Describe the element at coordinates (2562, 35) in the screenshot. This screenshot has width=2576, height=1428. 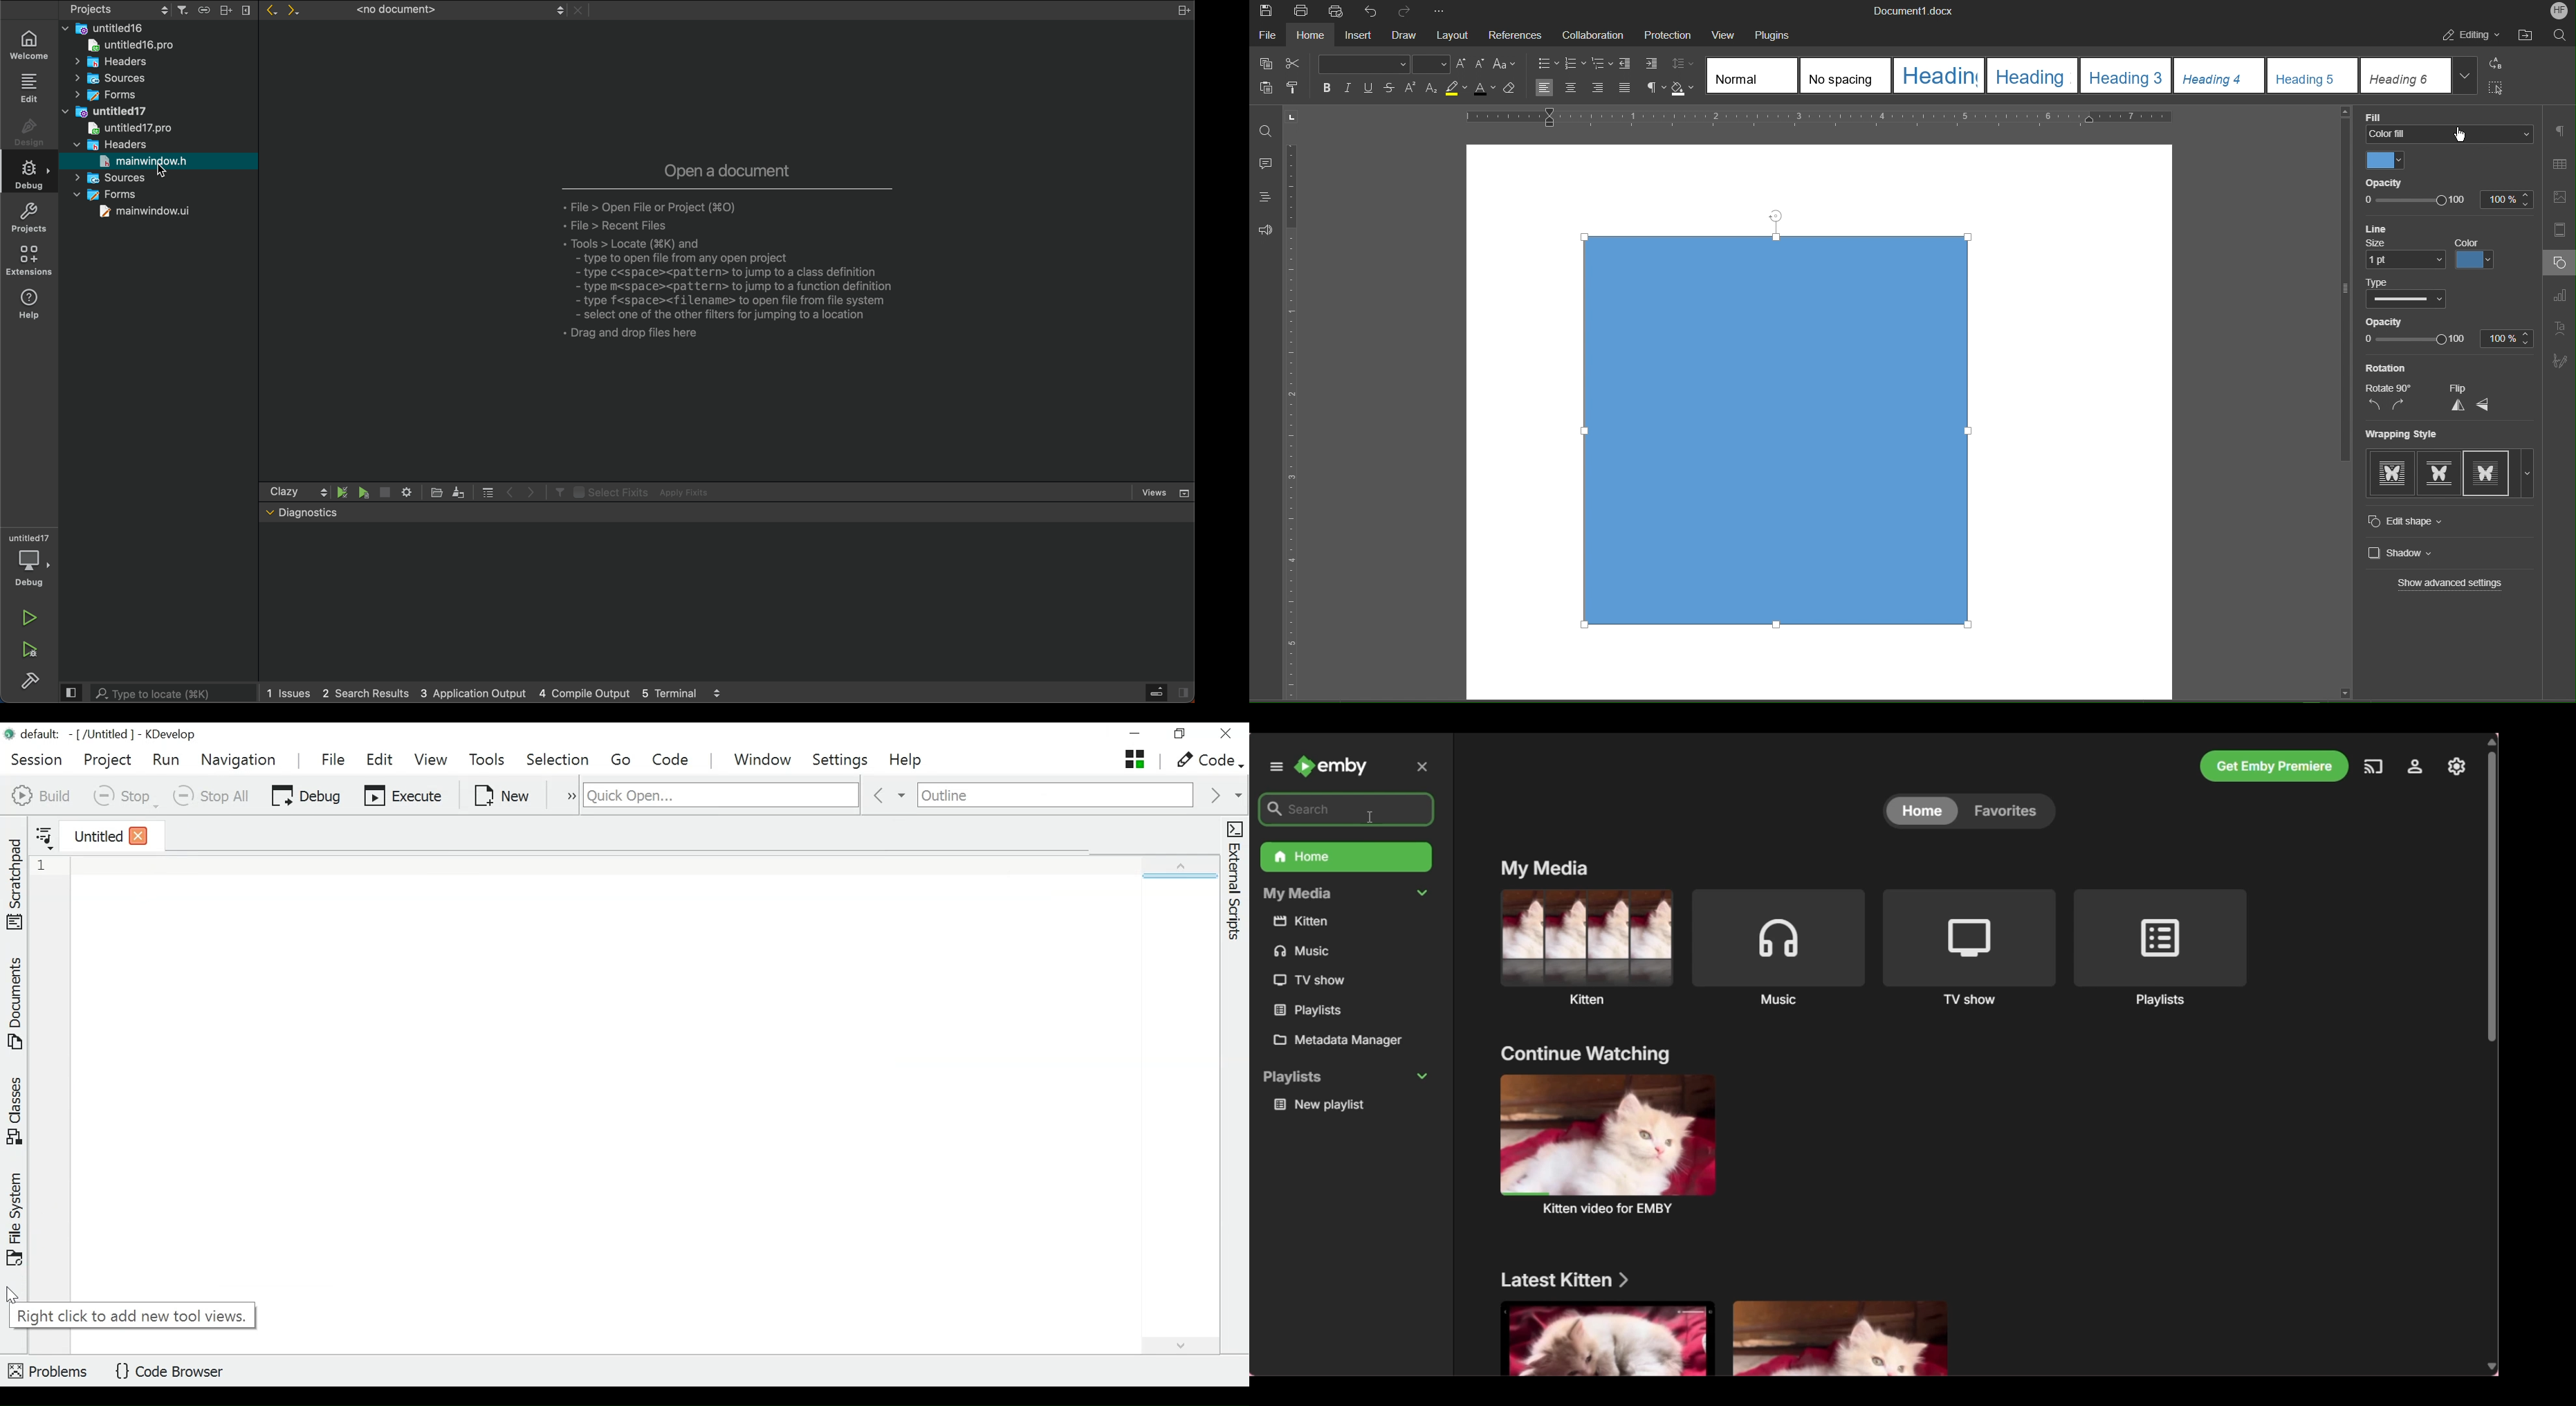
I see `Search` at that location.